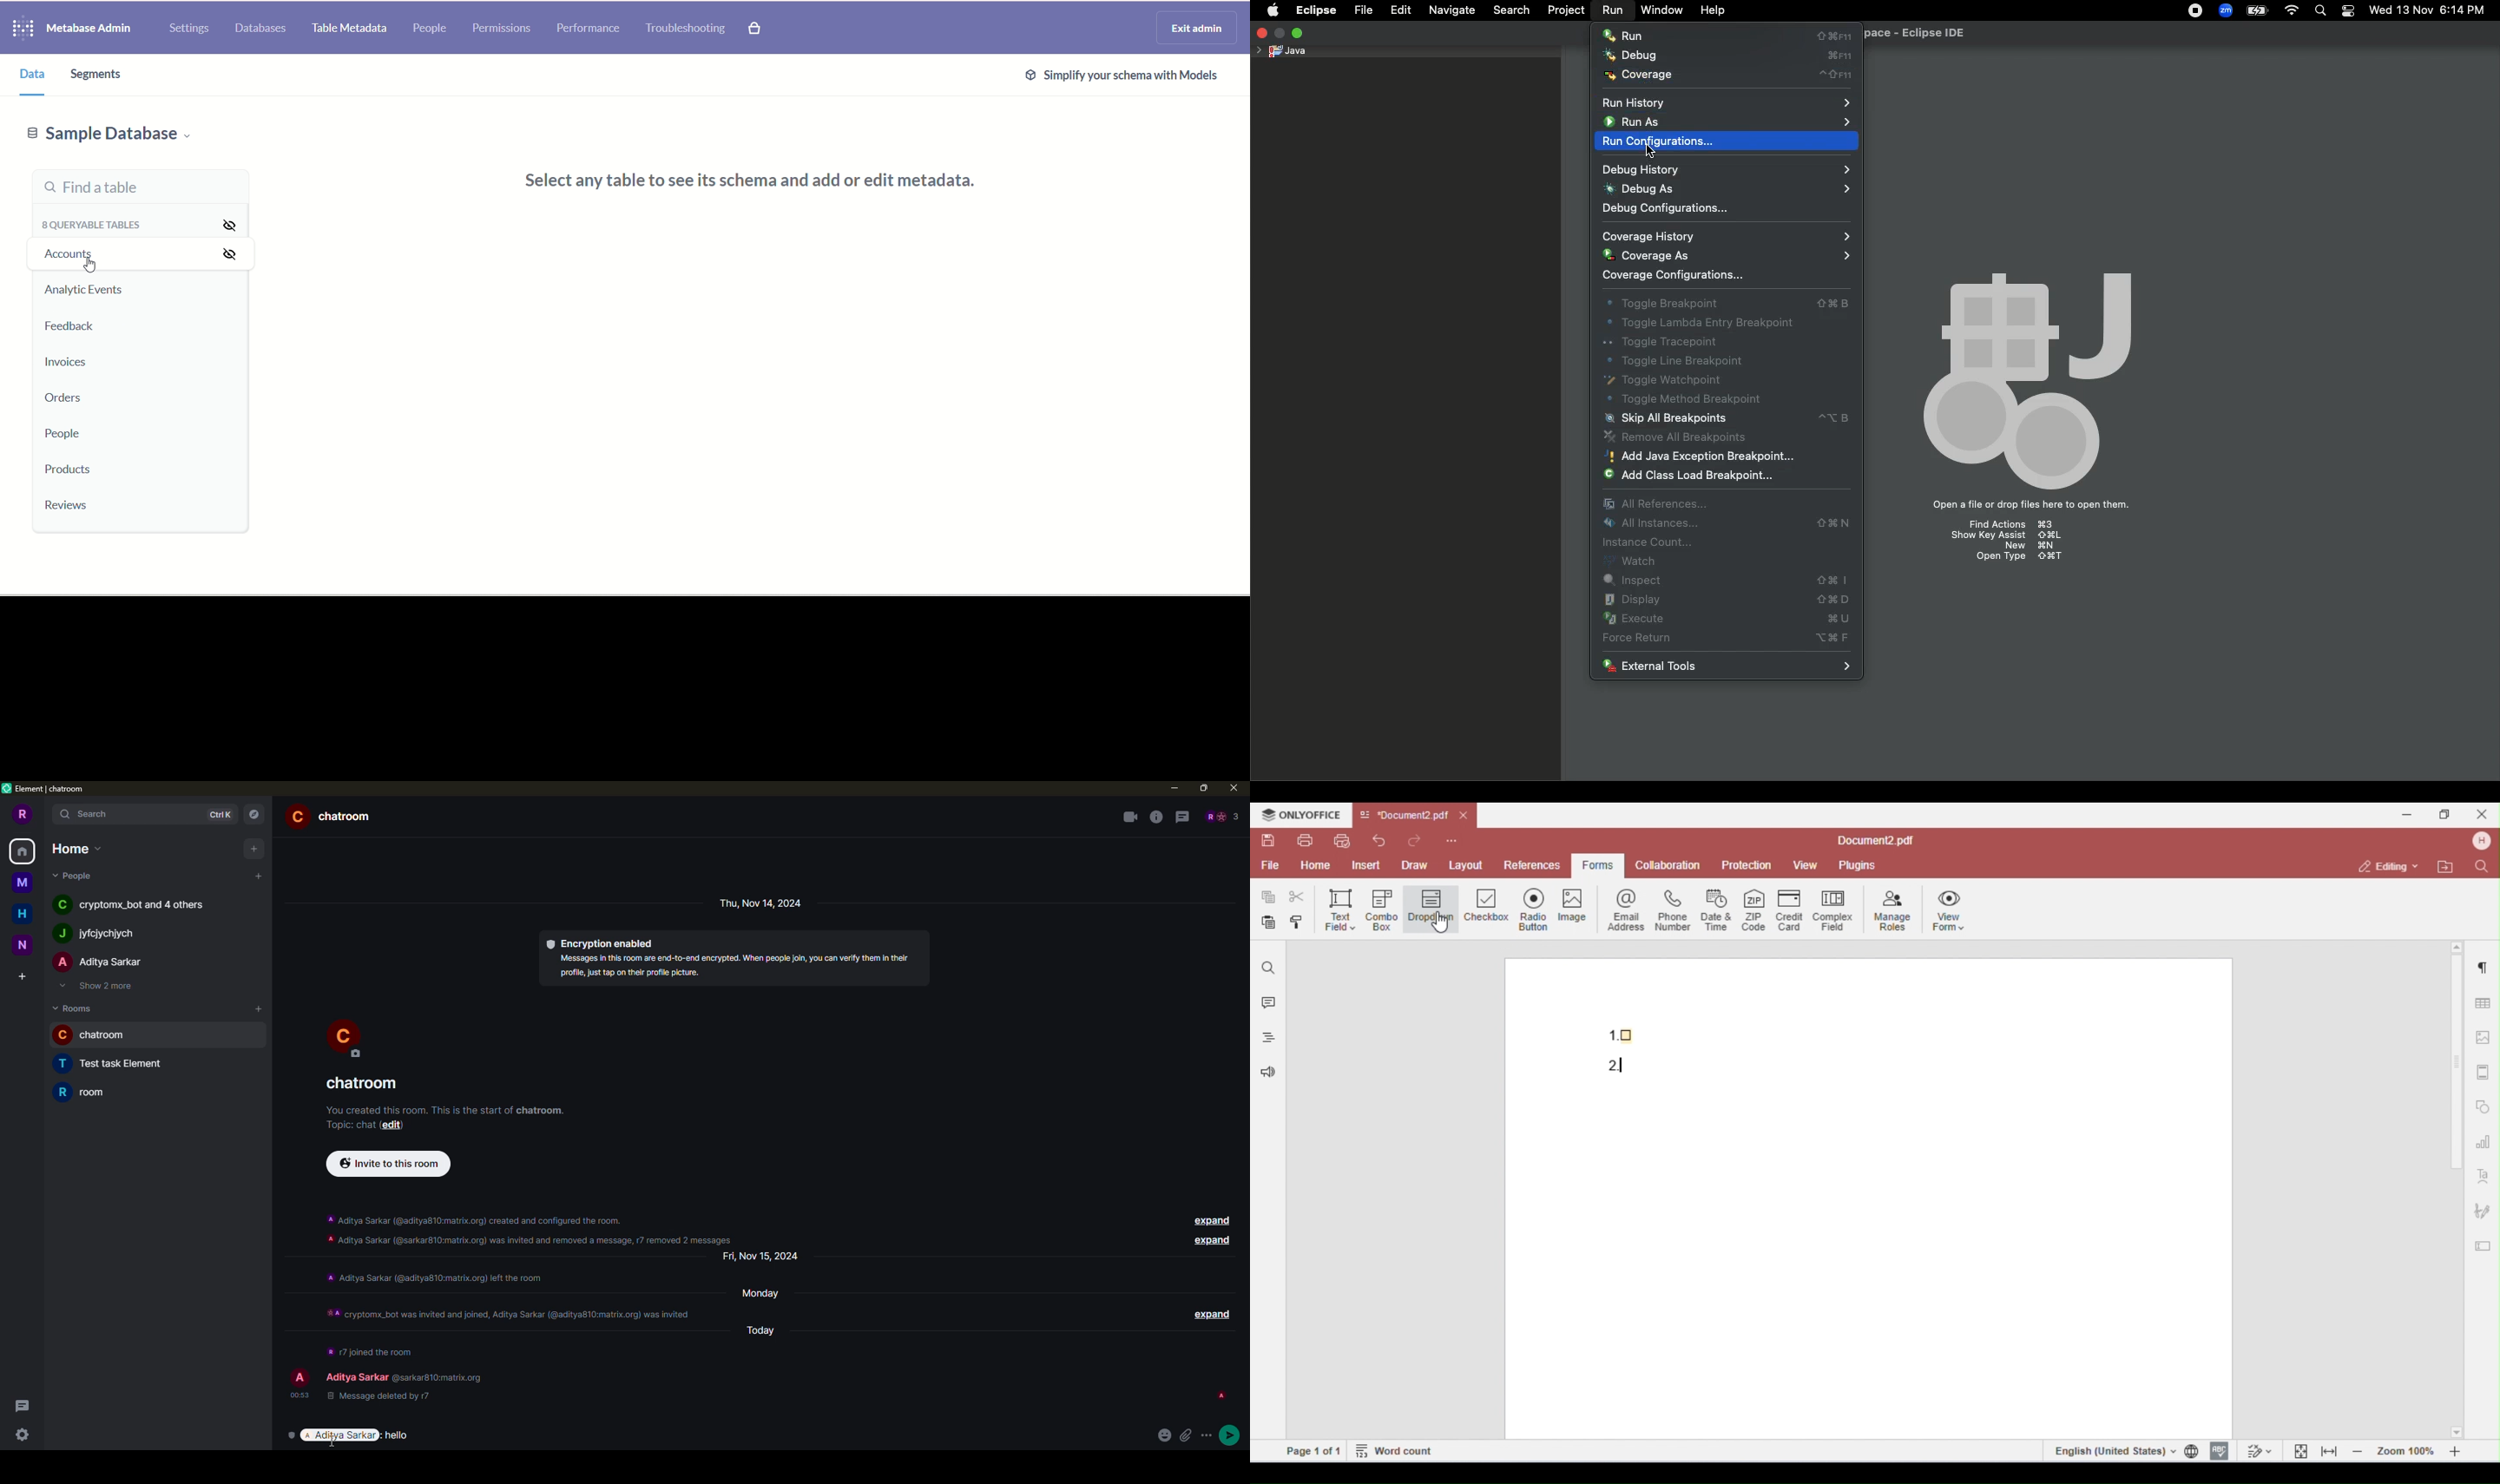 The width and height of the screenshot is (2520, 1484). Describe the element at coordinates (2194, 1451) in the screenshot. I see `set document language` at that location.